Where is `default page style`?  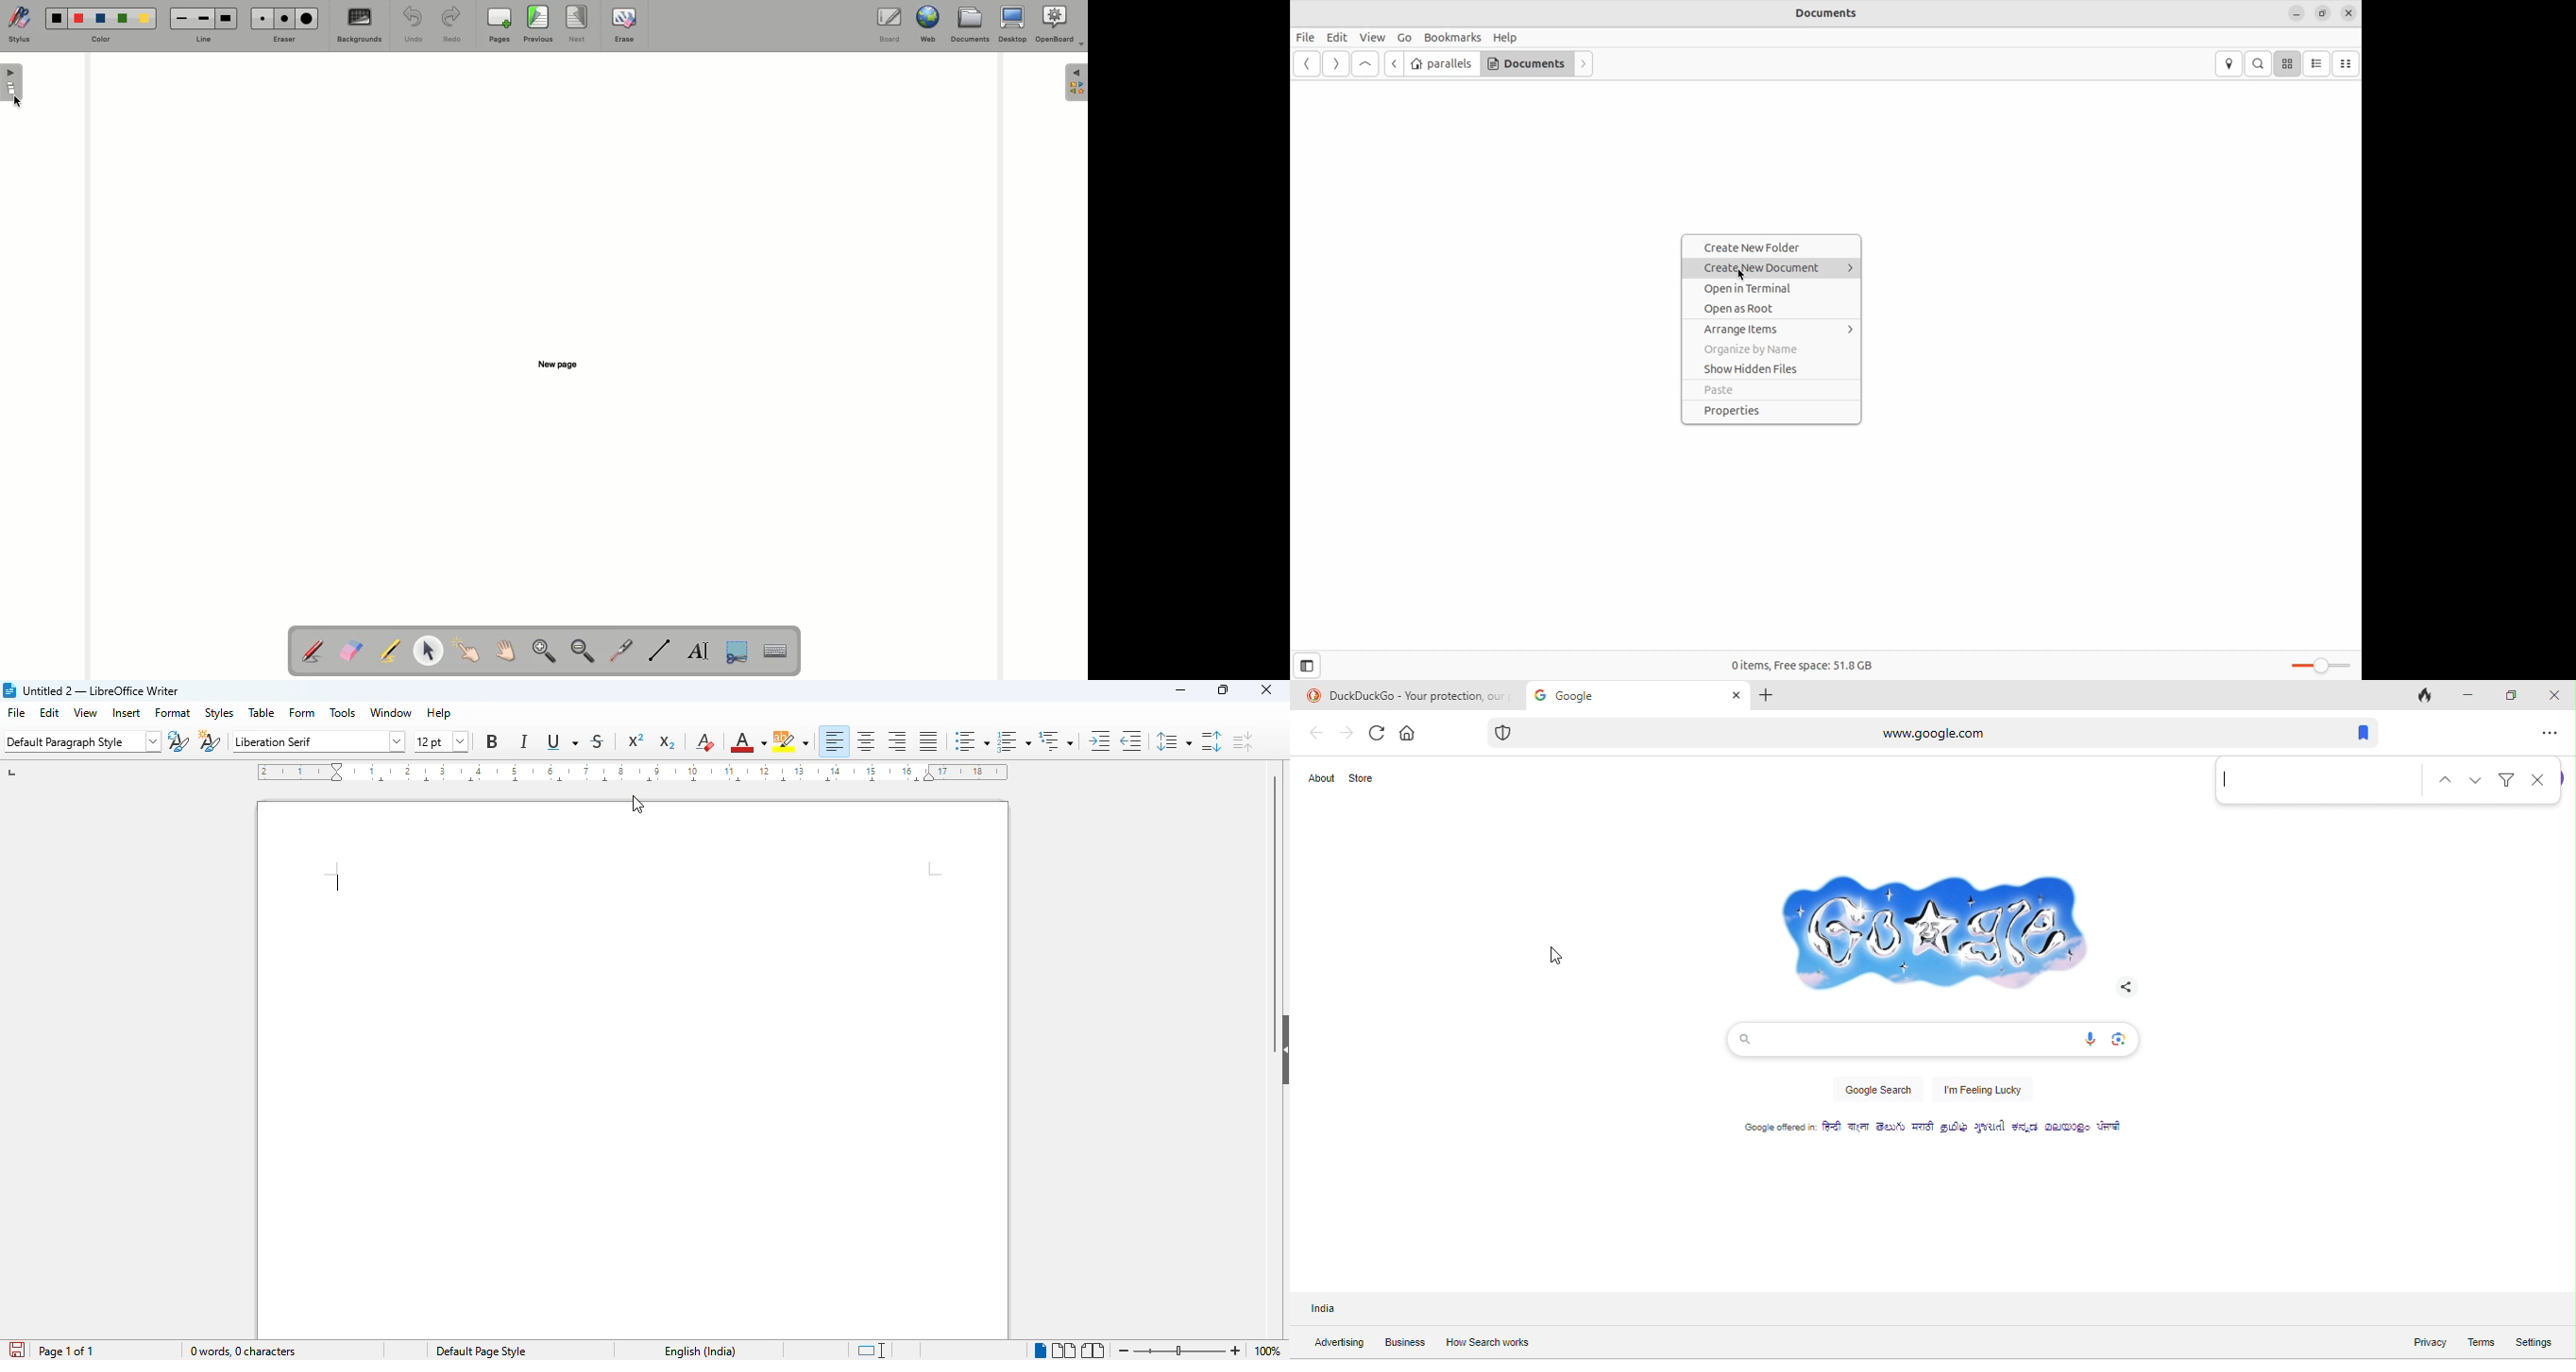
default page style is located at coordinates (481, 1352).